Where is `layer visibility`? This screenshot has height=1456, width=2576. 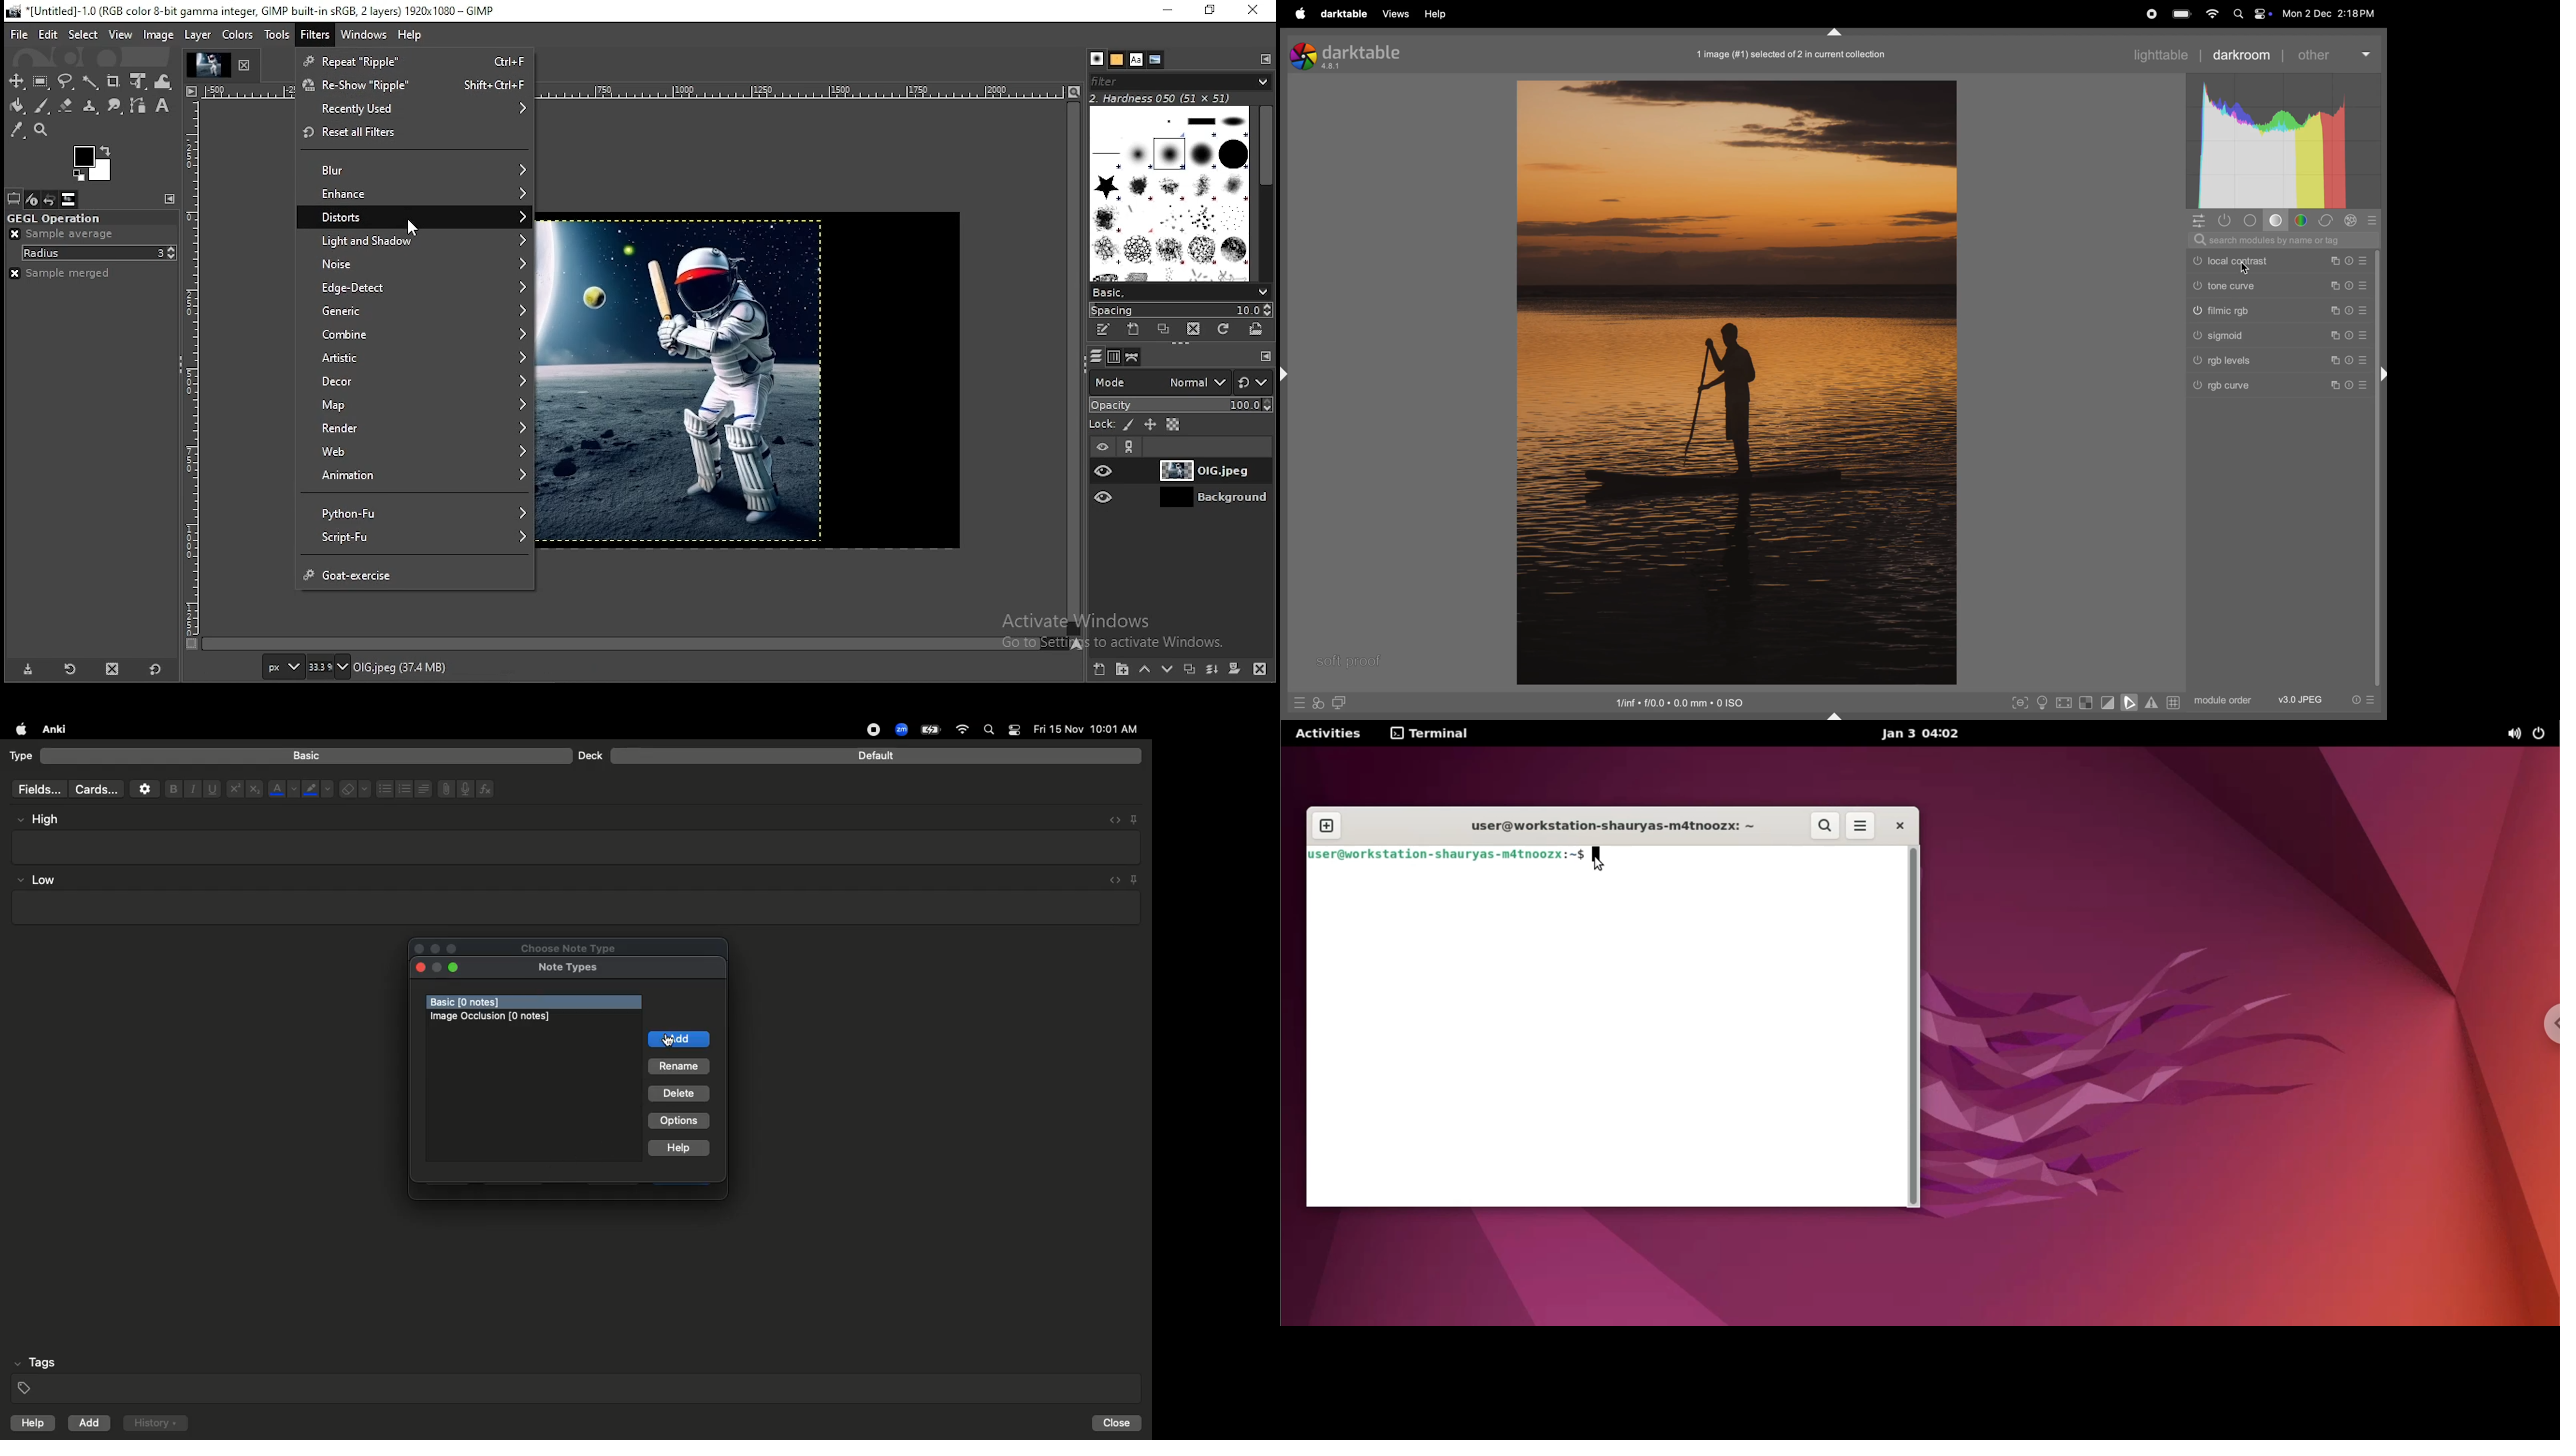 layer visibility is located at coordinates (1105, 496).